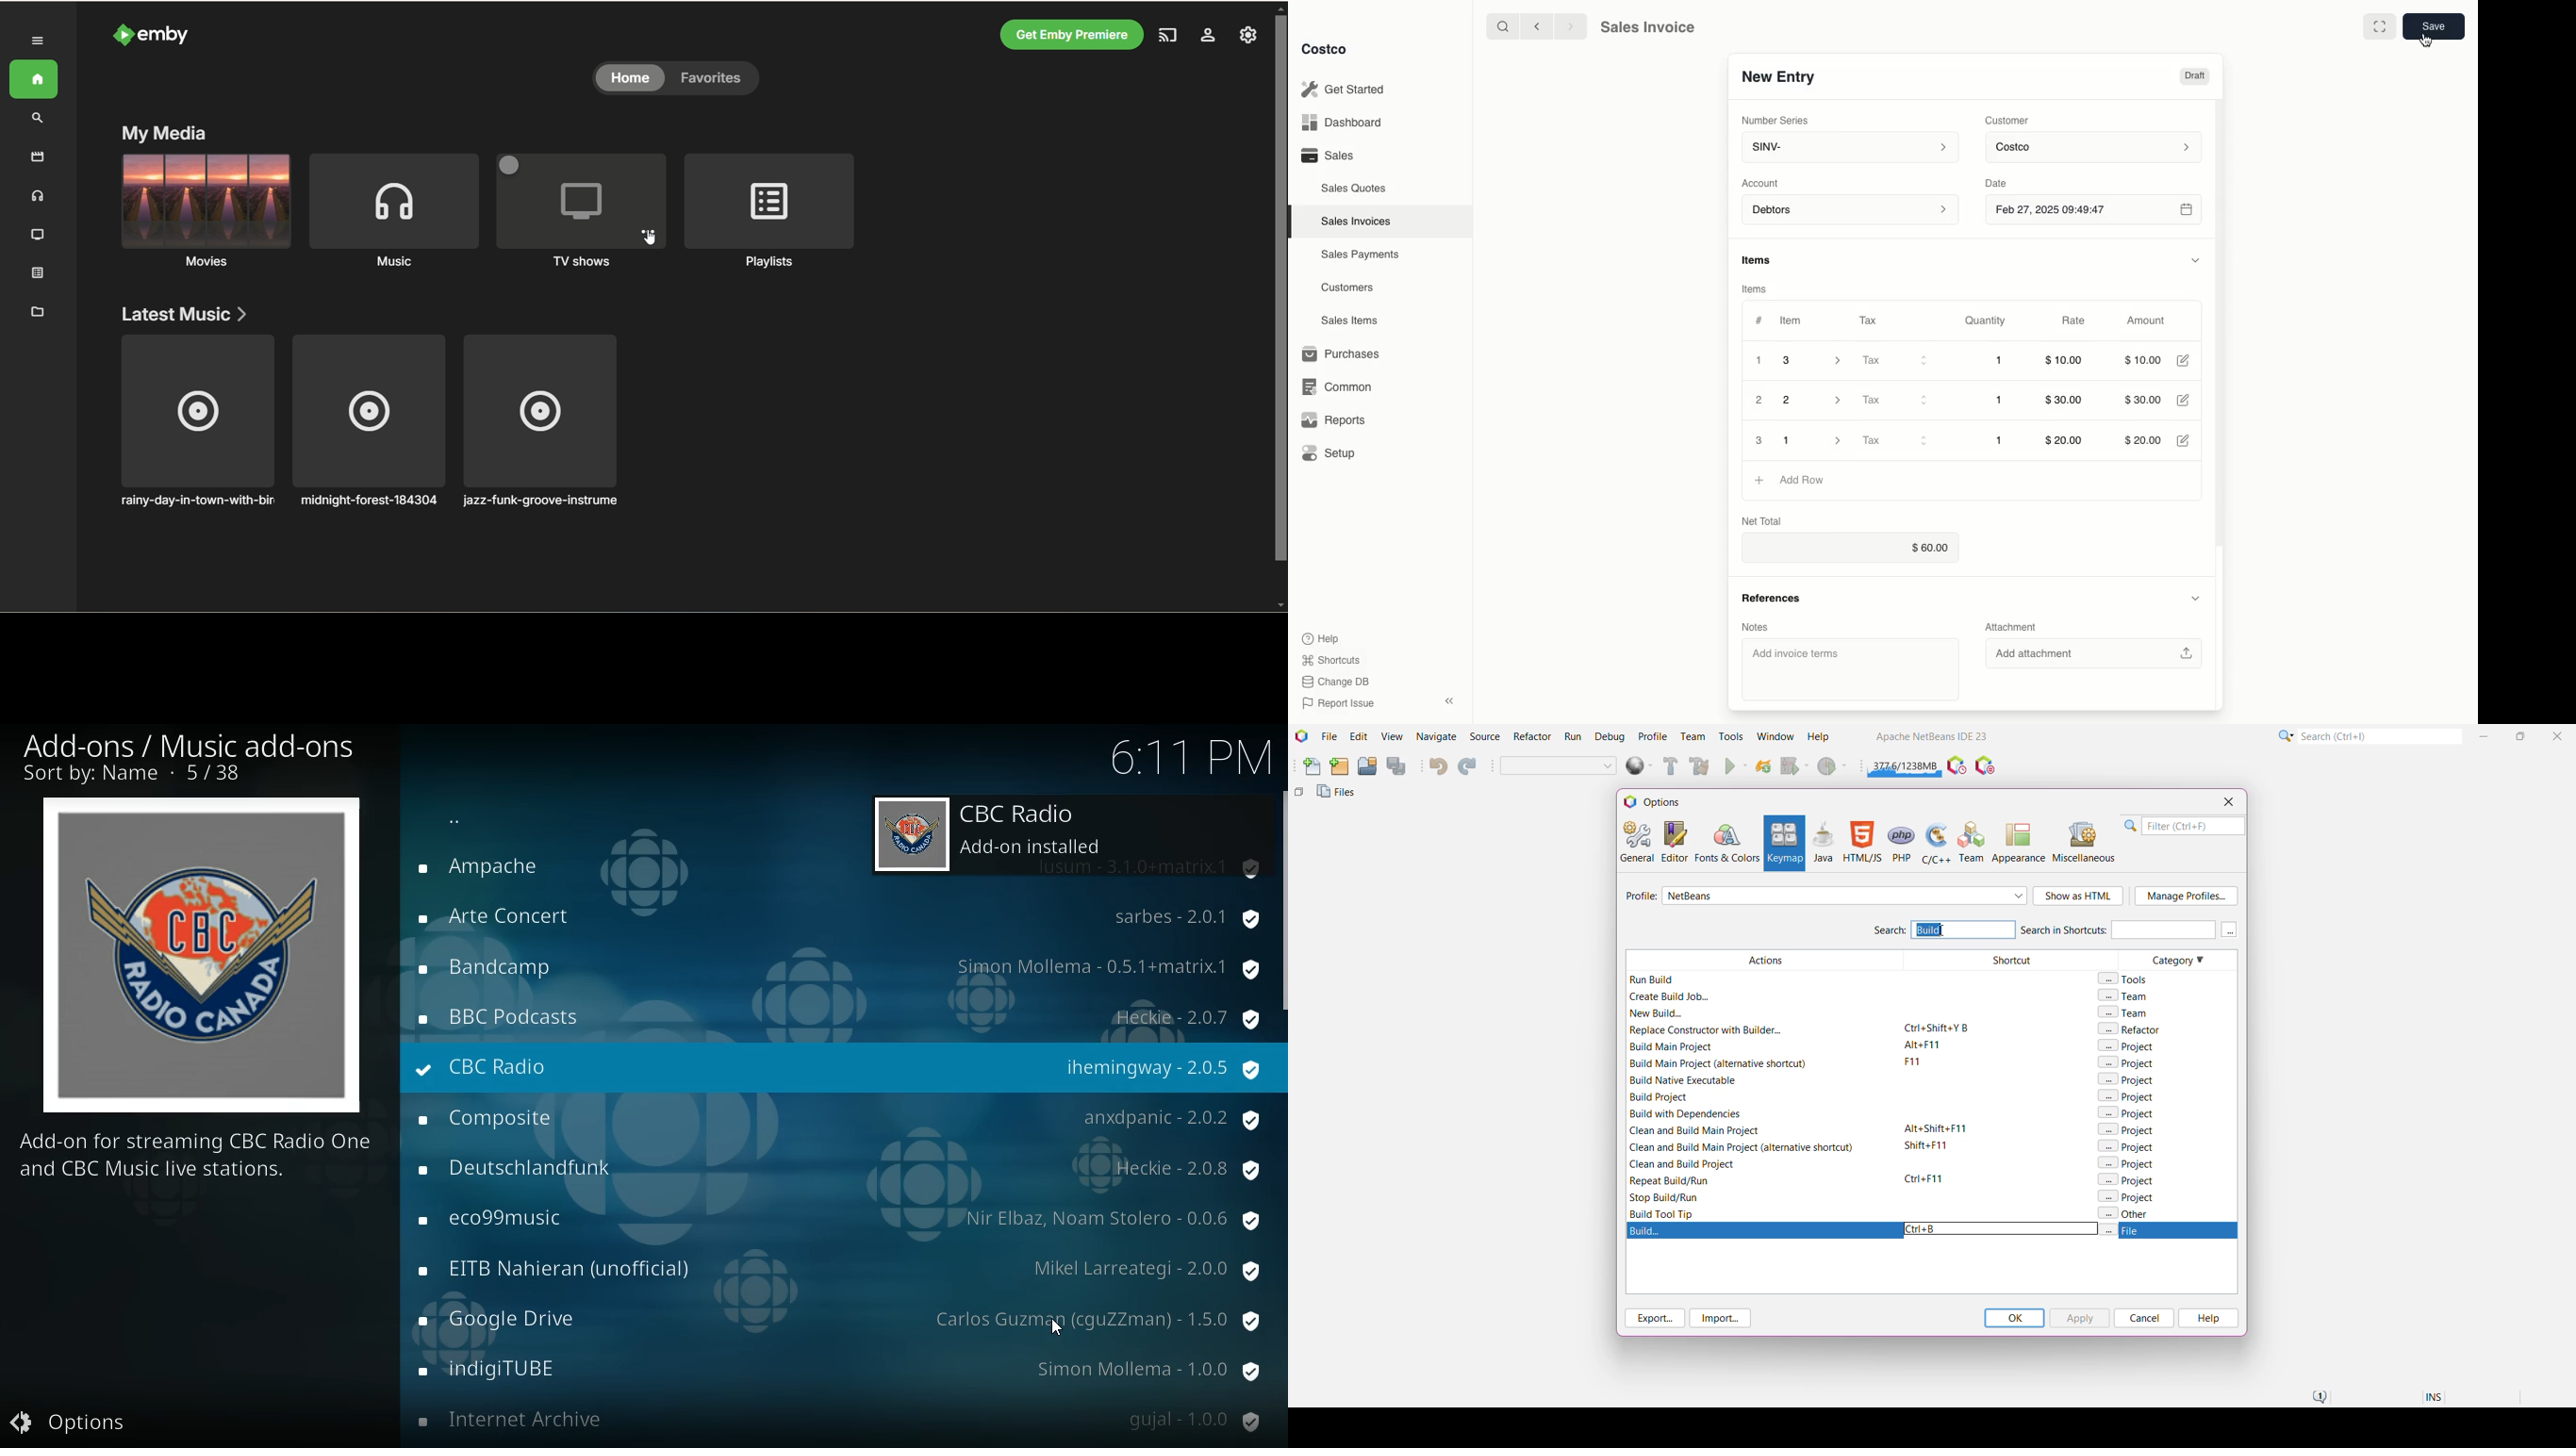 The image size is (2576, 1456). What do you see at coordinates (1121, 1371) in the screenshot?
I see `protection` at bounding box center [1121, 1371].